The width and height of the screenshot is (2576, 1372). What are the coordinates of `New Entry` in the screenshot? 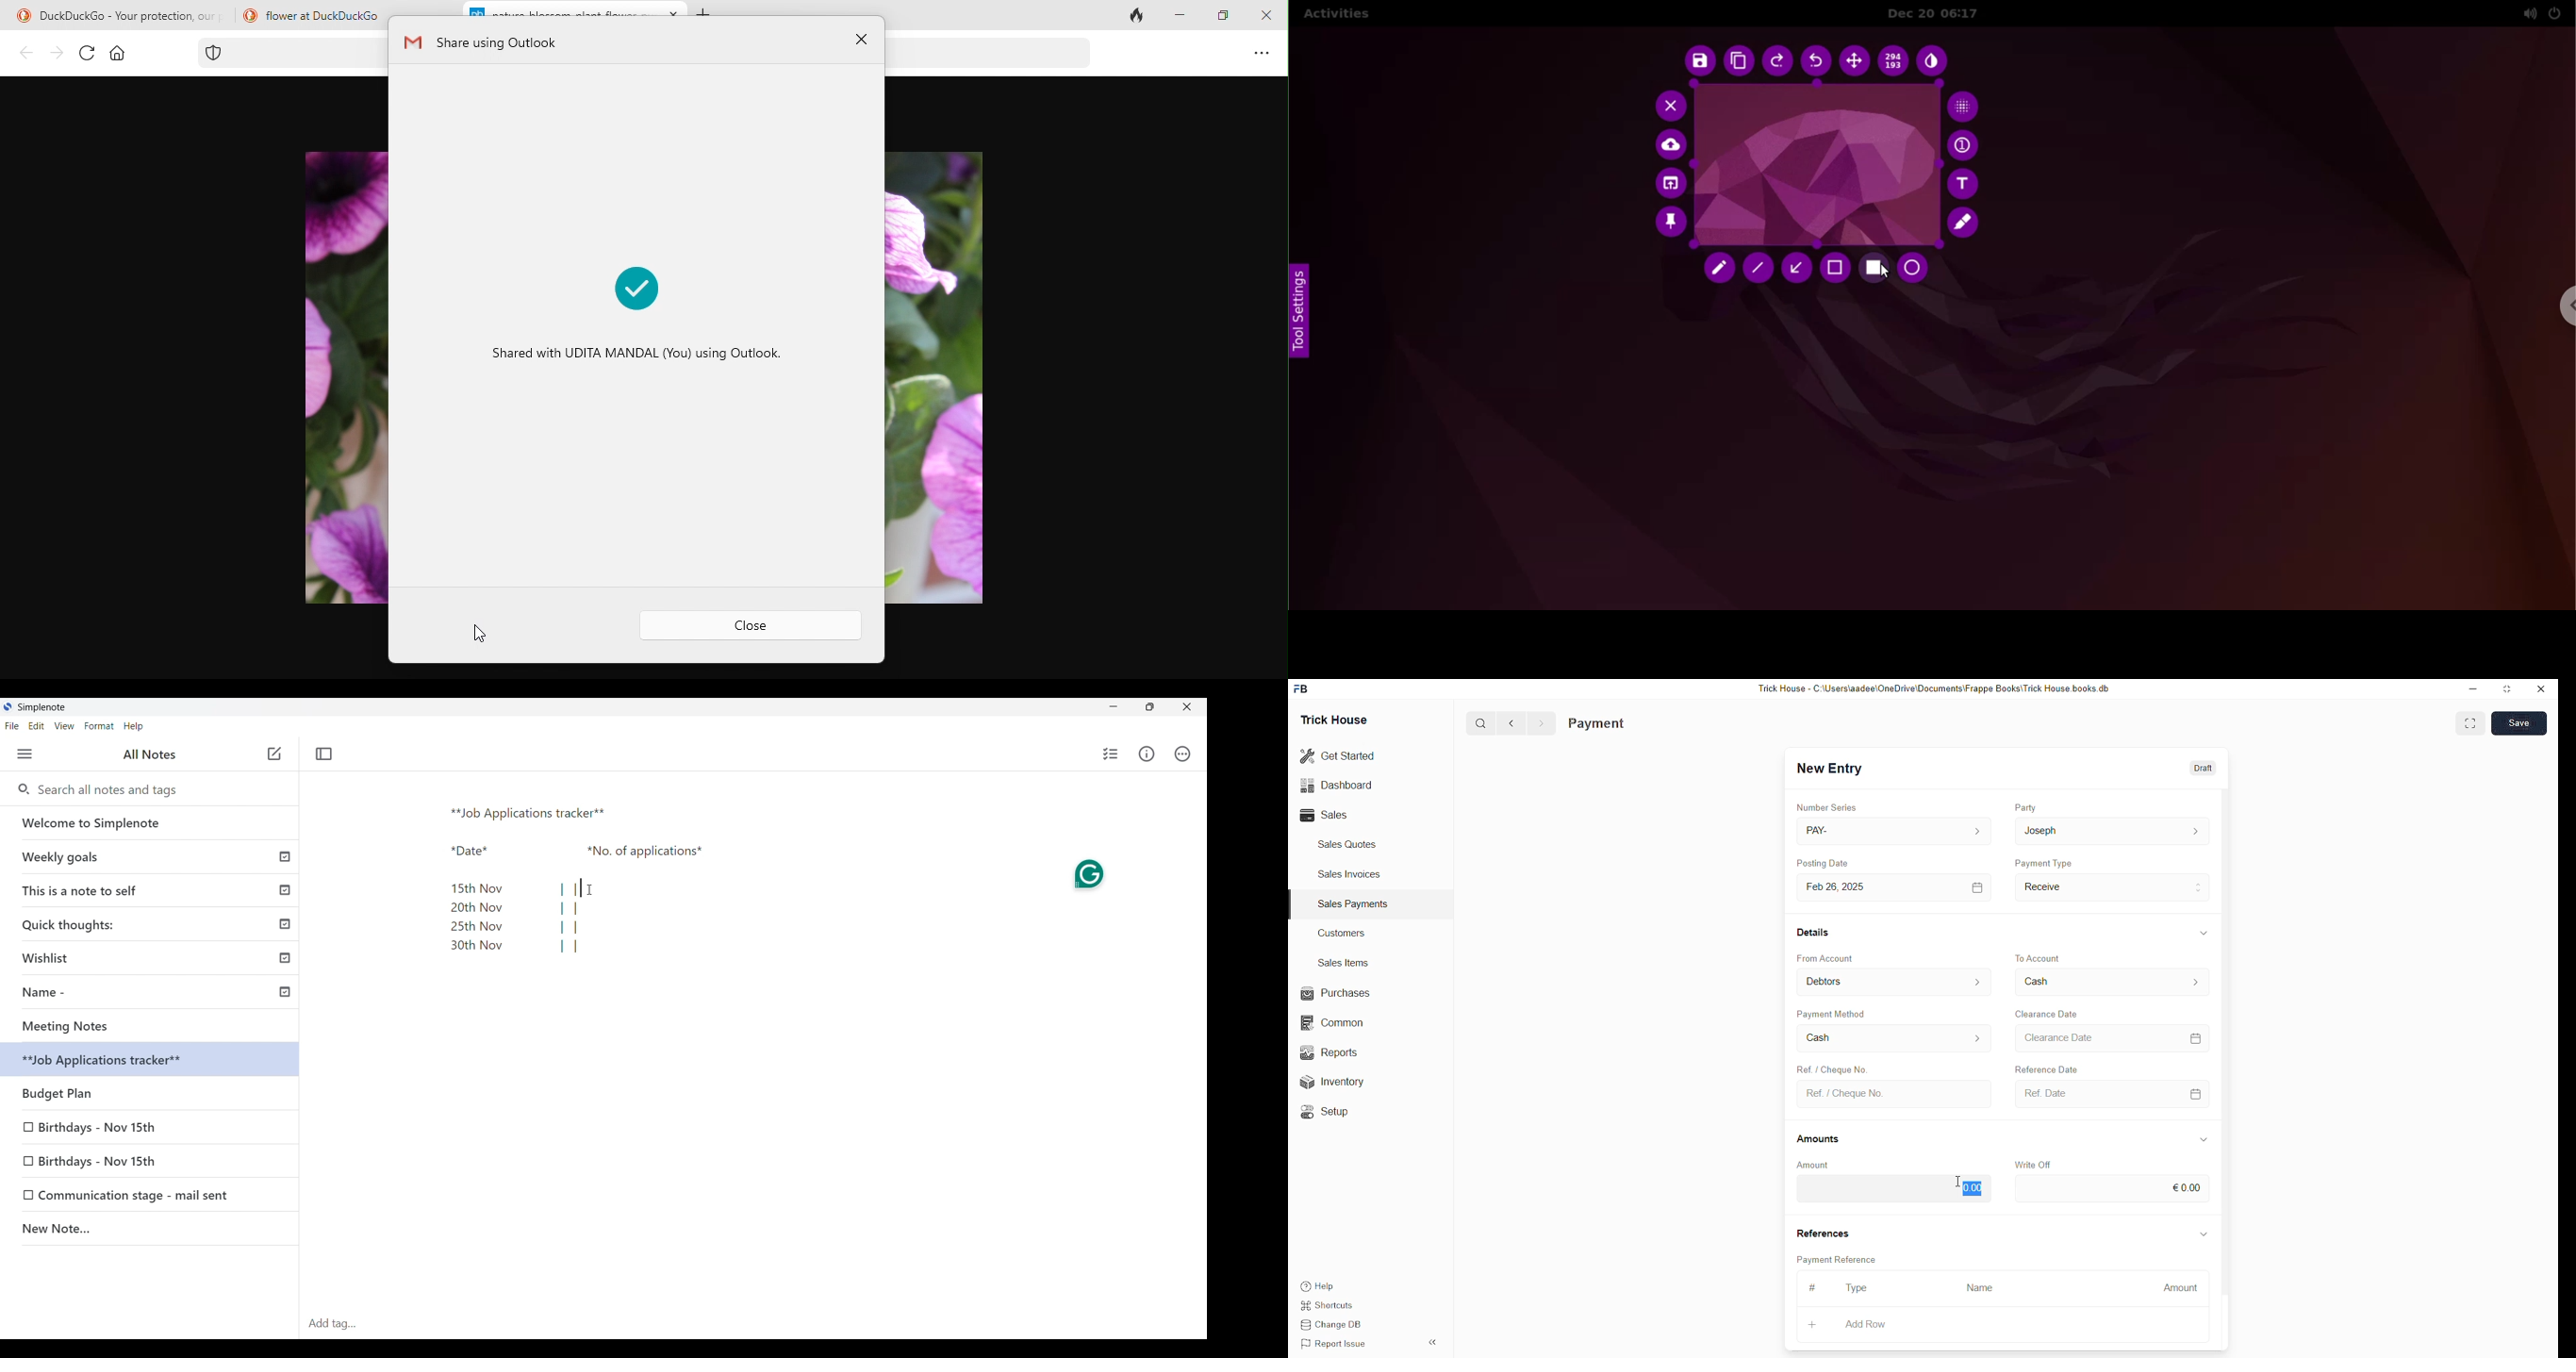 It's located at (1830, 768).